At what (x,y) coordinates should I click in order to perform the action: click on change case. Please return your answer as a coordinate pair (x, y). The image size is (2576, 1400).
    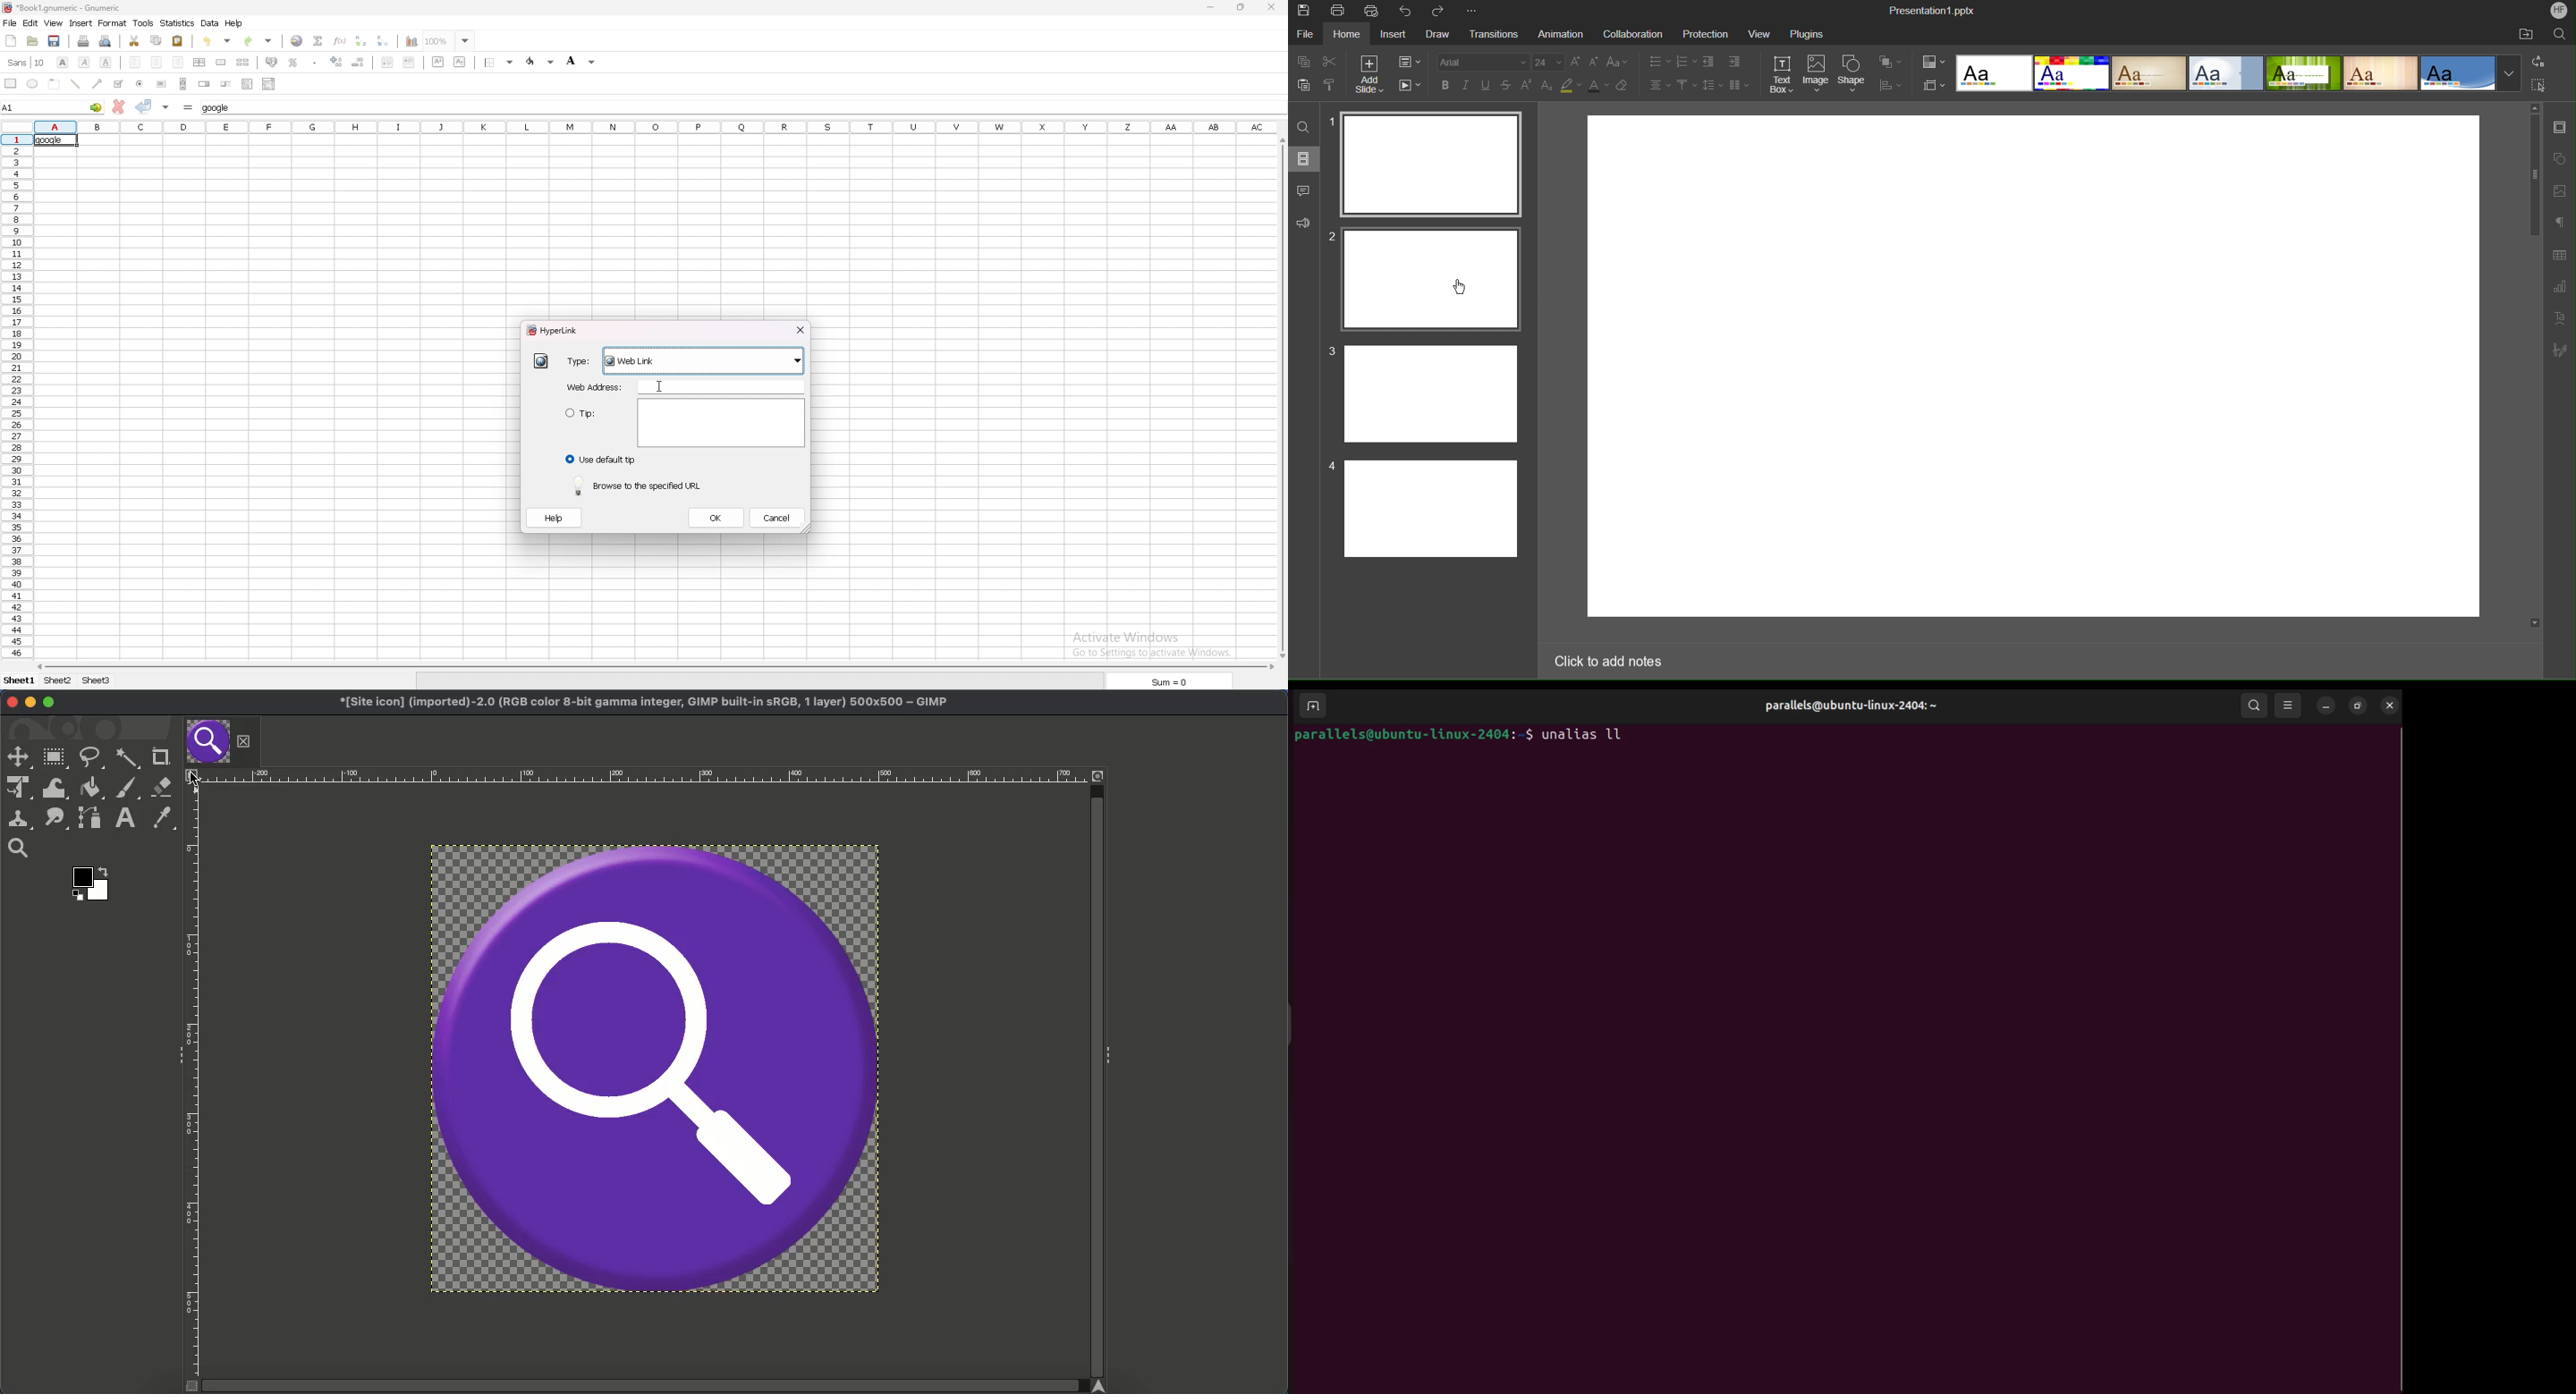
    Looking at the image, I should click on (1618, 62).